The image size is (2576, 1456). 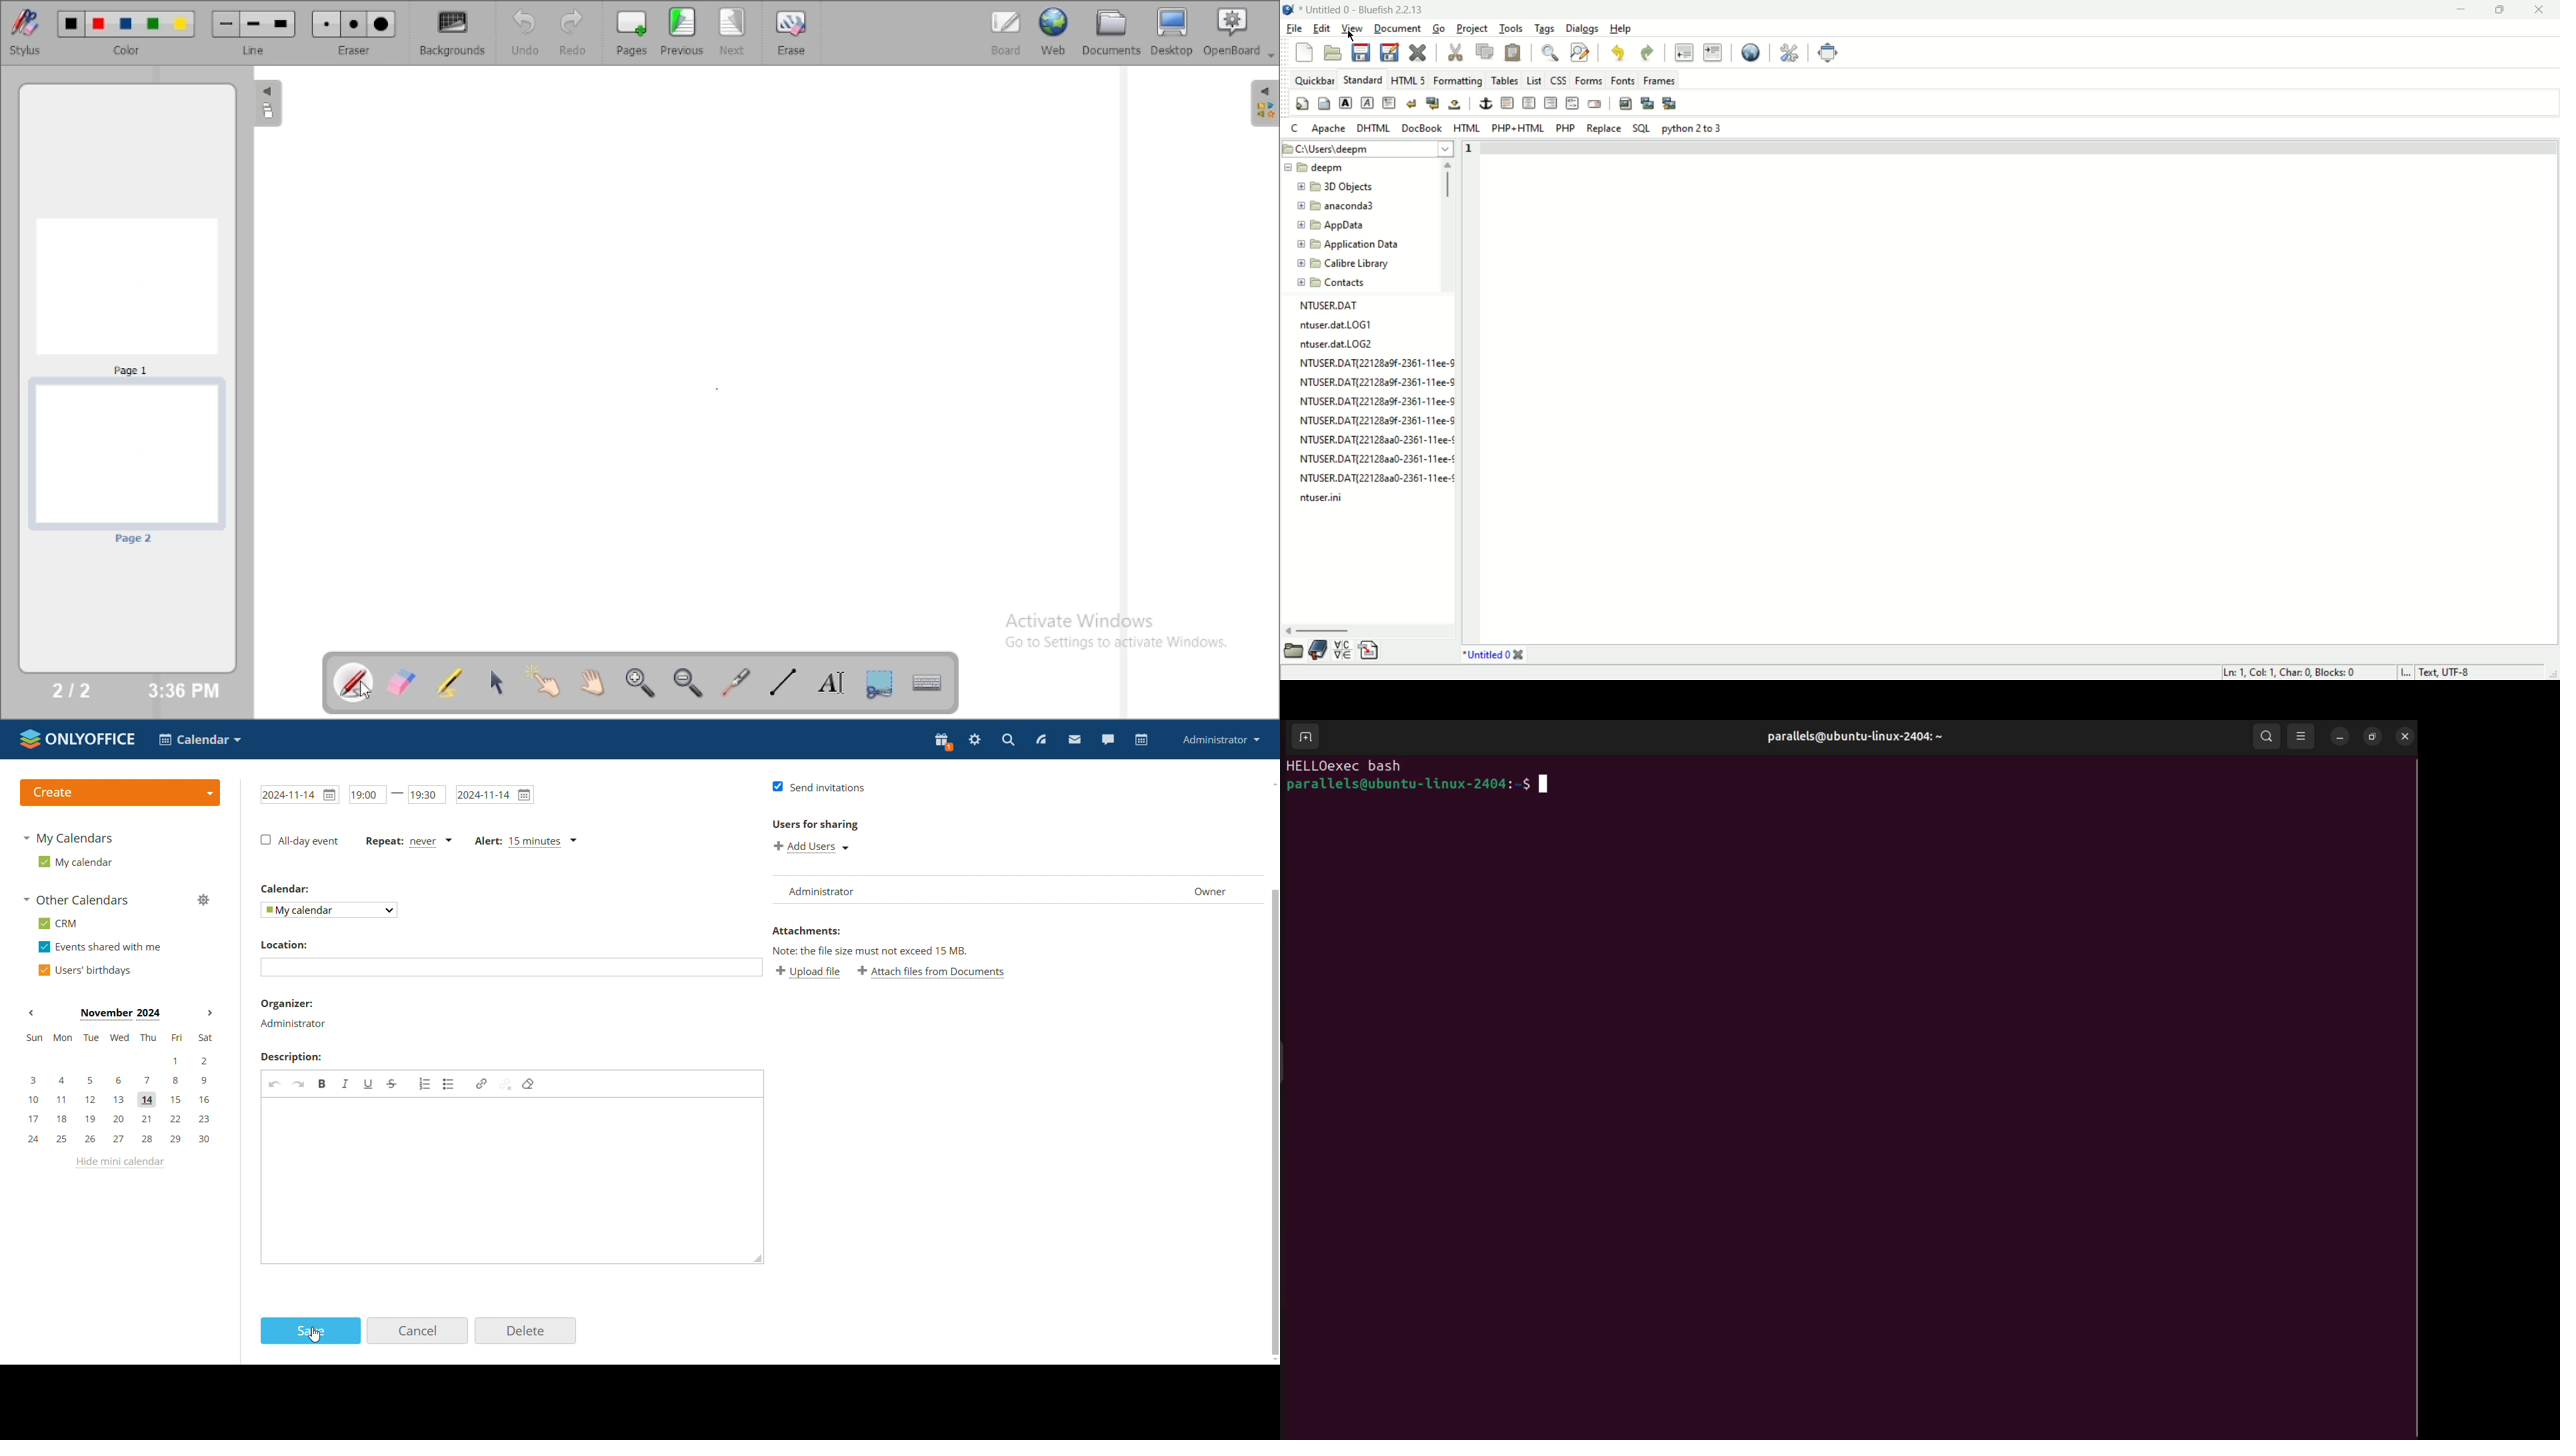 What do you see at coordinates (1375, 461) in the screenshot?
I see `NTUSER.DAT{221282a0-2361-11ee-¢` at bounding box center [1375, 461].